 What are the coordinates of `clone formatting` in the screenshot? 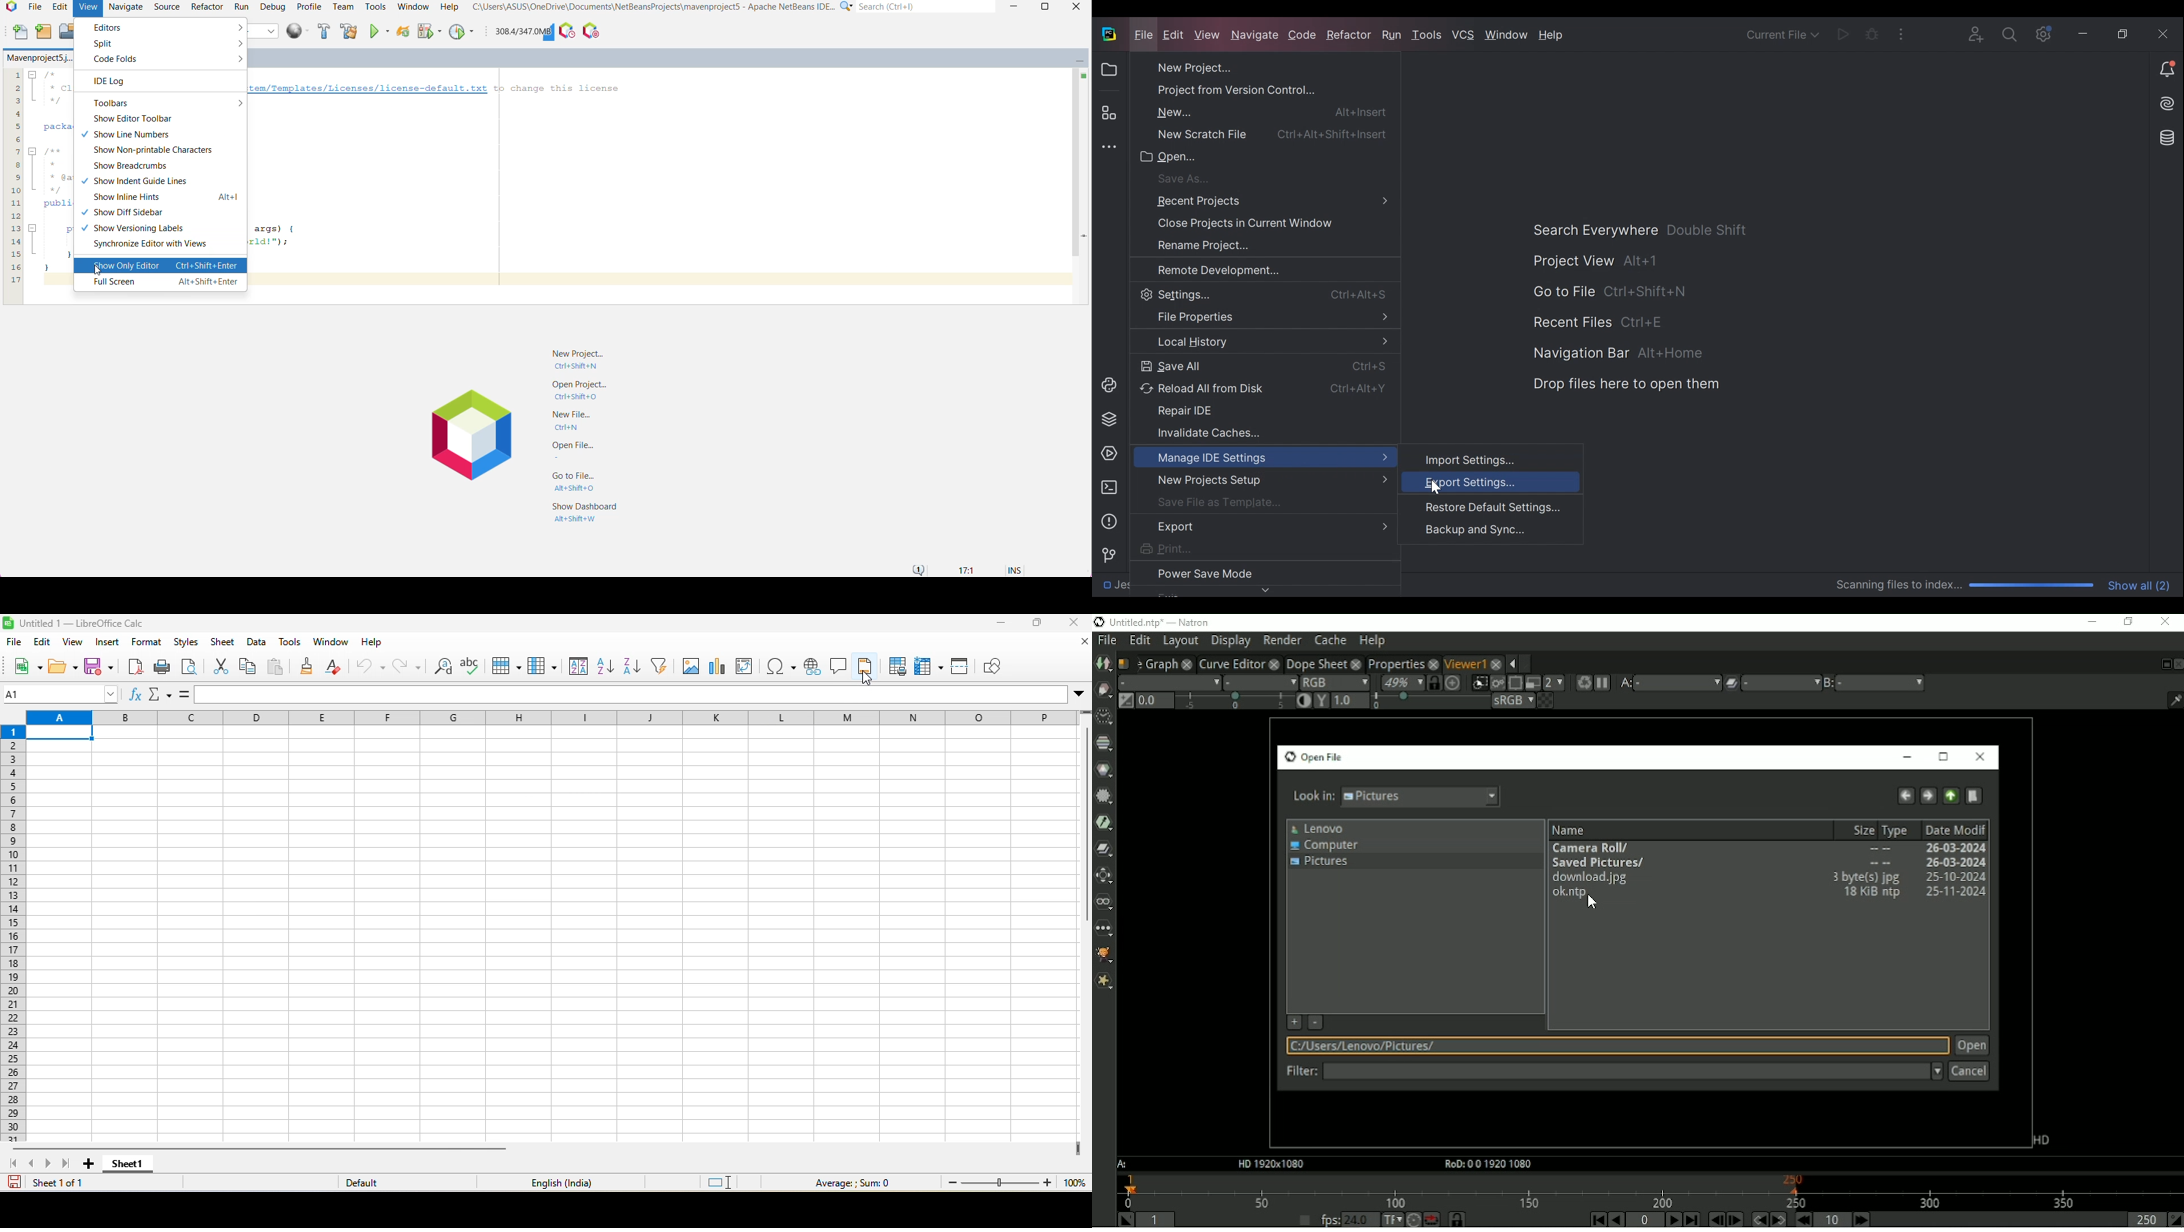 It's located at (309, 668).